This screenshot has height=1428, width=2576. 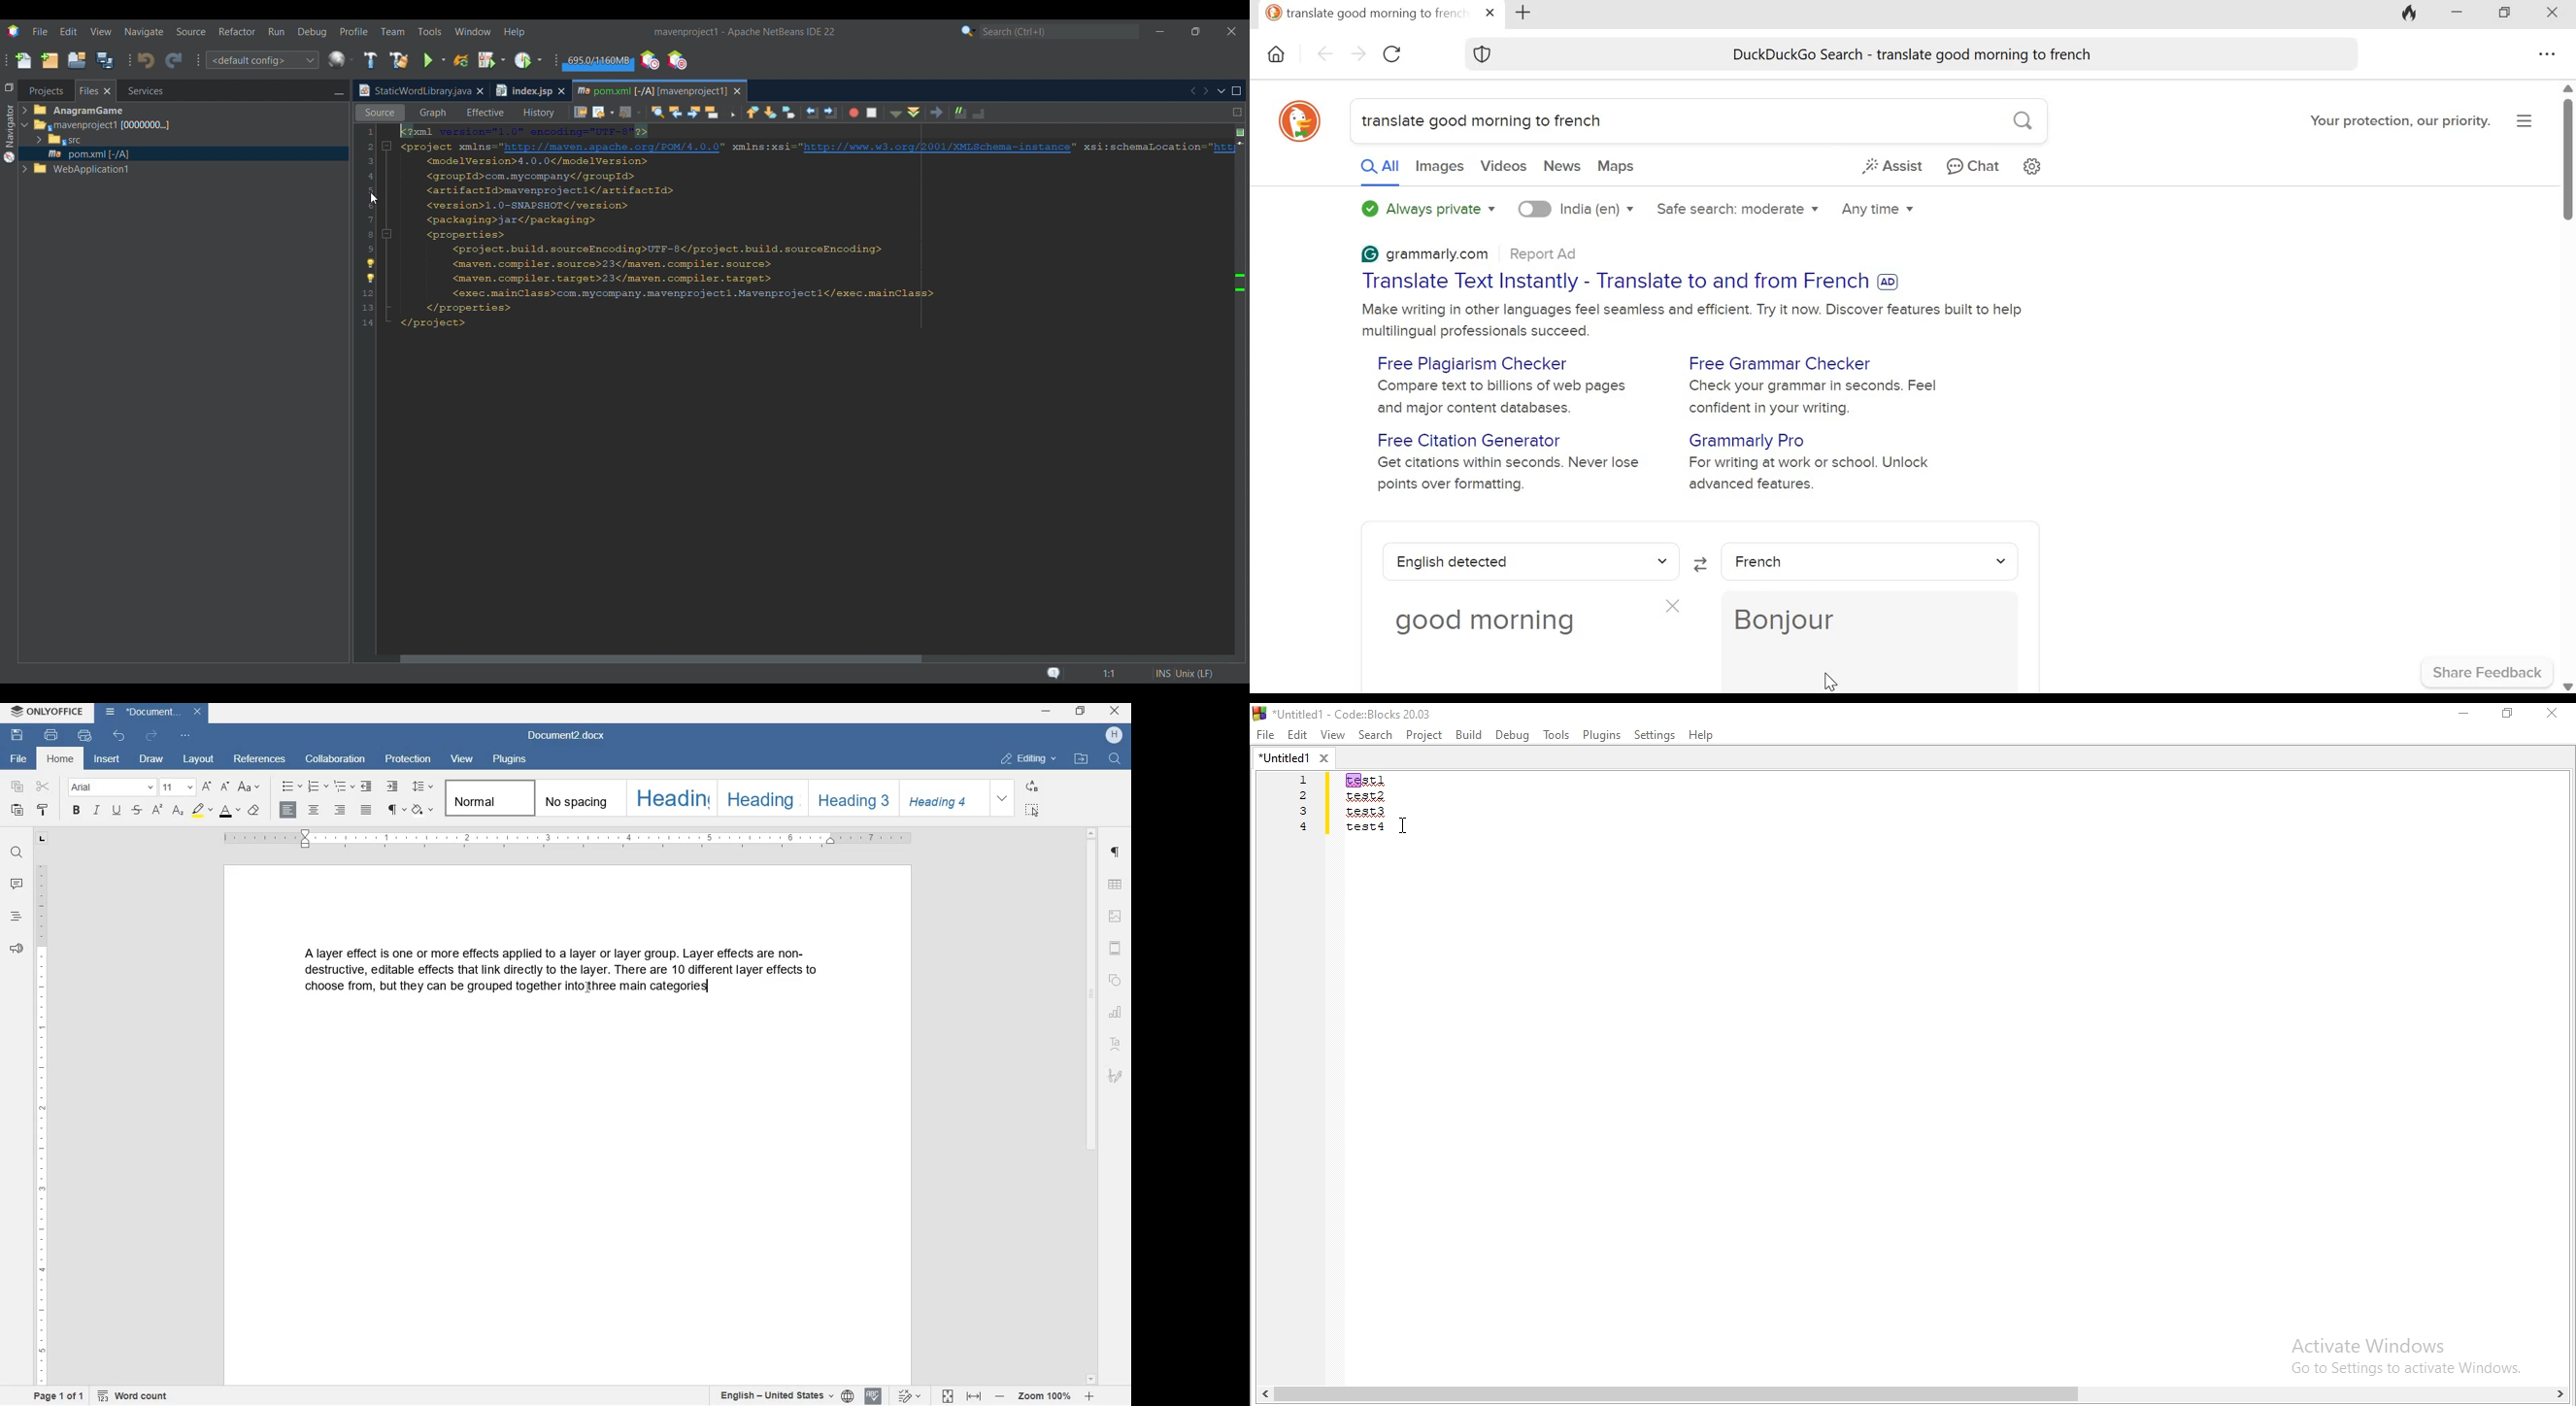 I want to click on DuckDuckGo Search - translate good morning to french, so click(x=1908, y=51).